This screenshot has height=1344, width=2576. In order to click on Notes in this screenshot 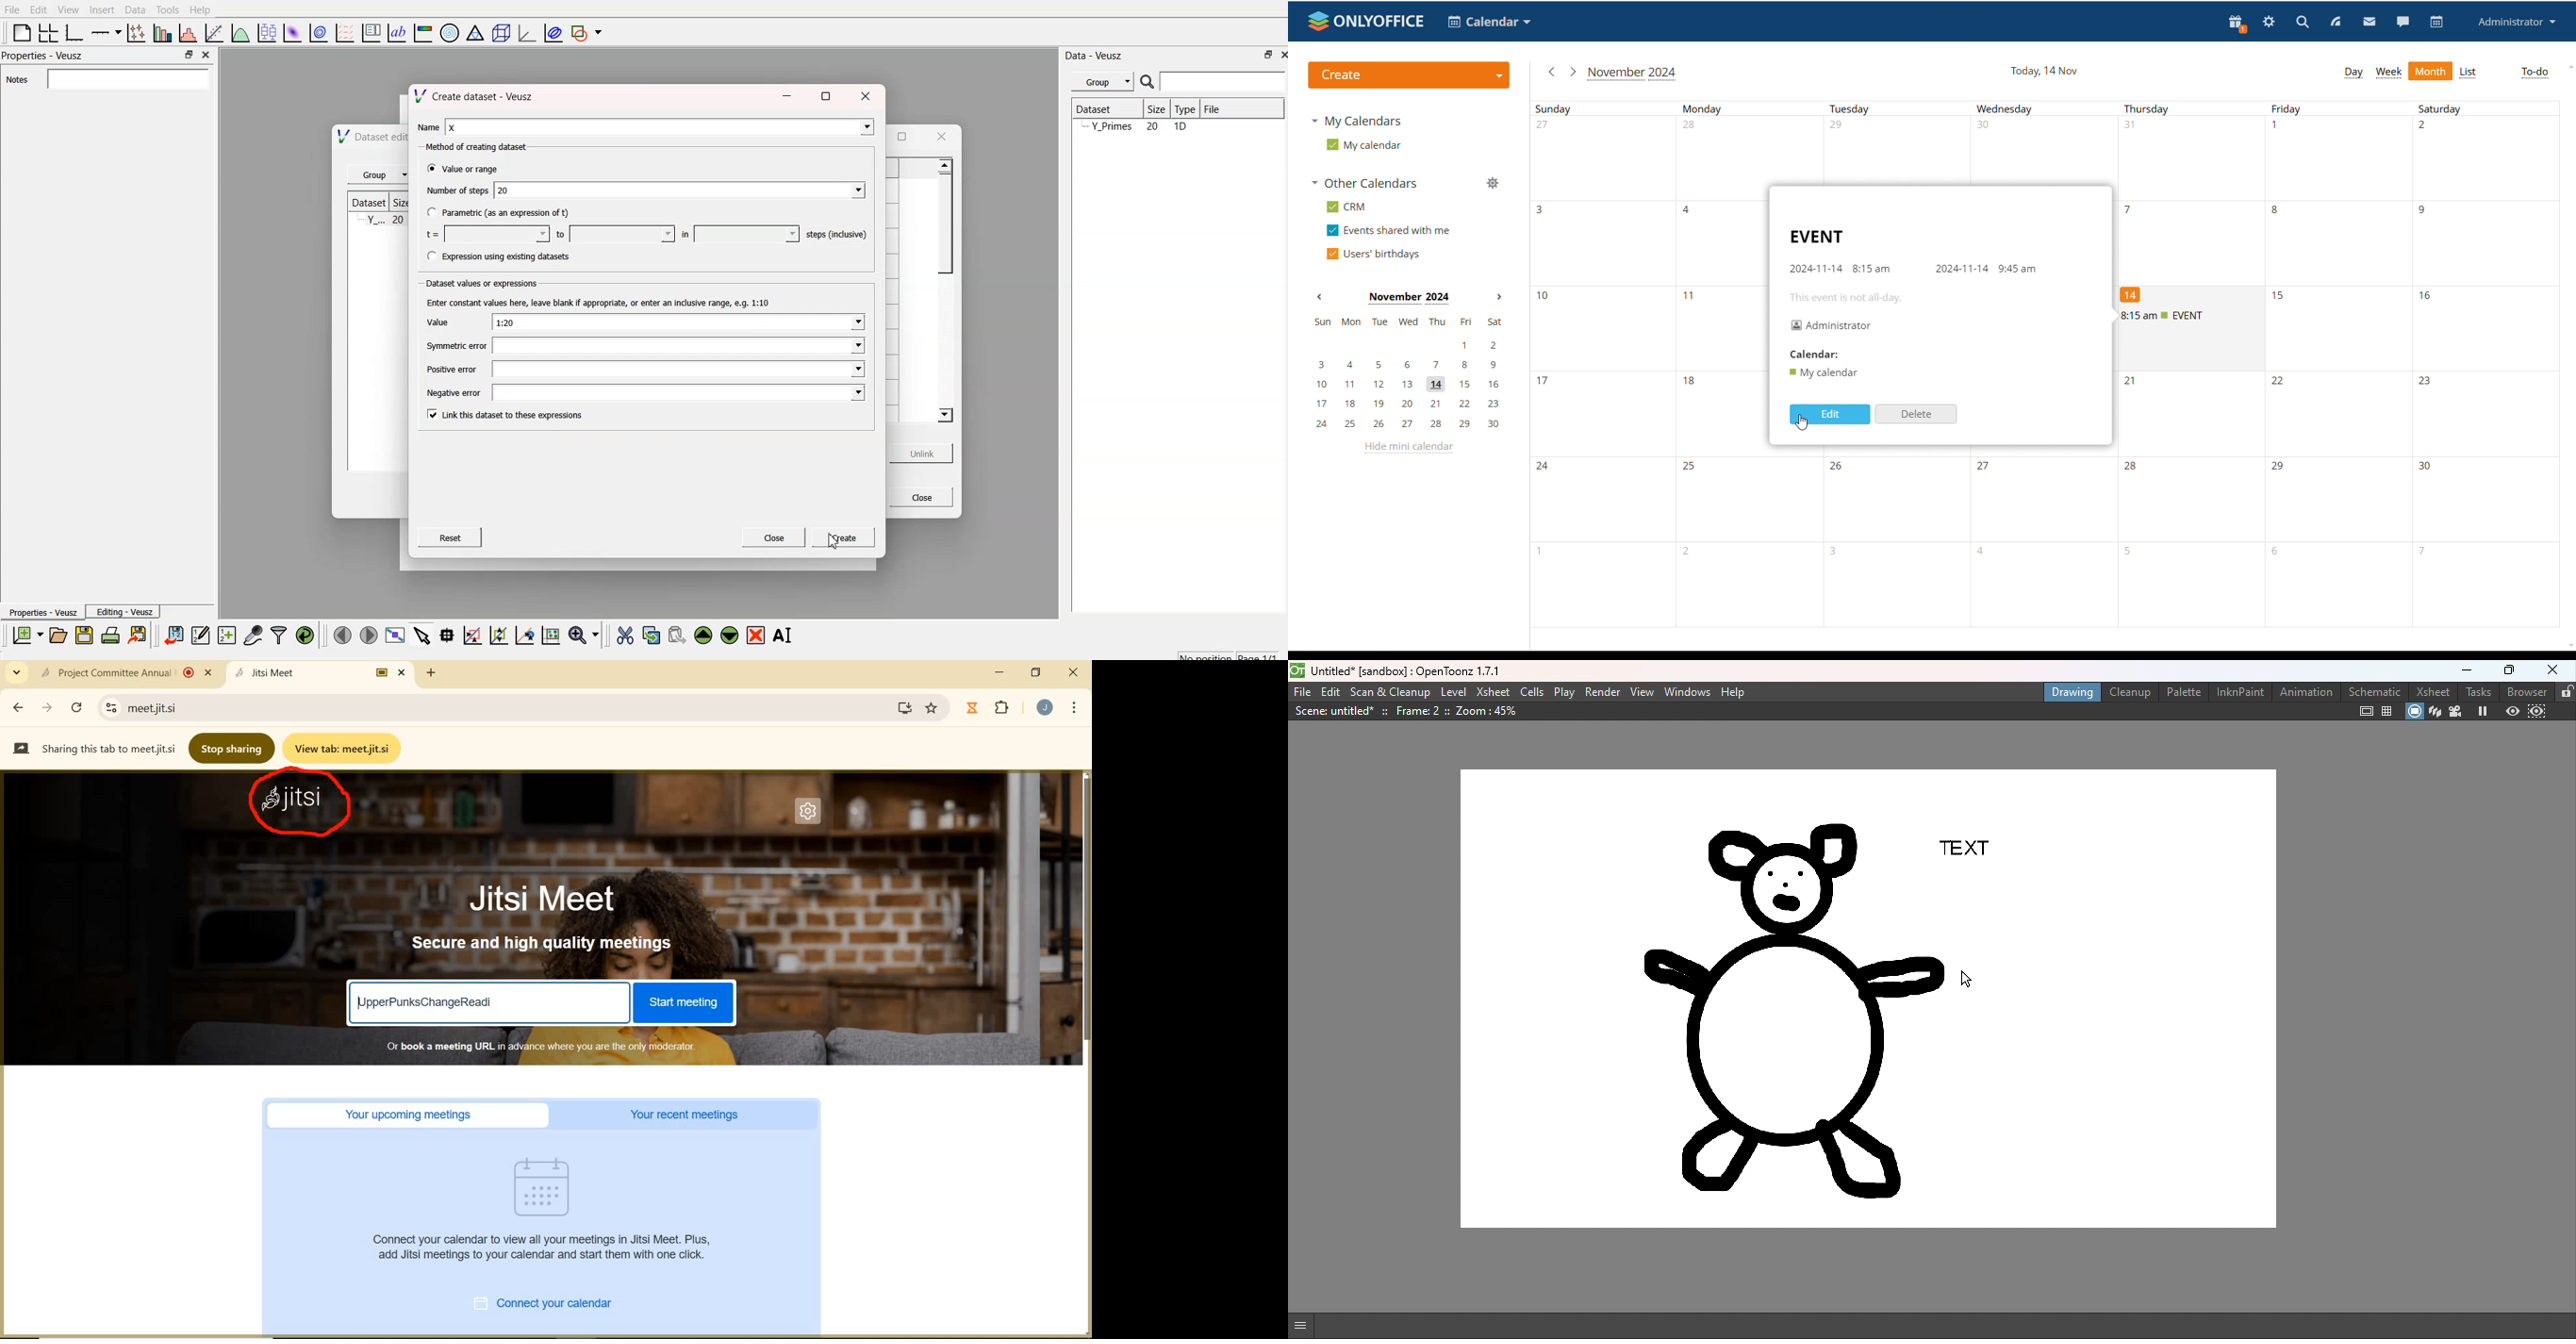, I will do `click(15, 80)`.